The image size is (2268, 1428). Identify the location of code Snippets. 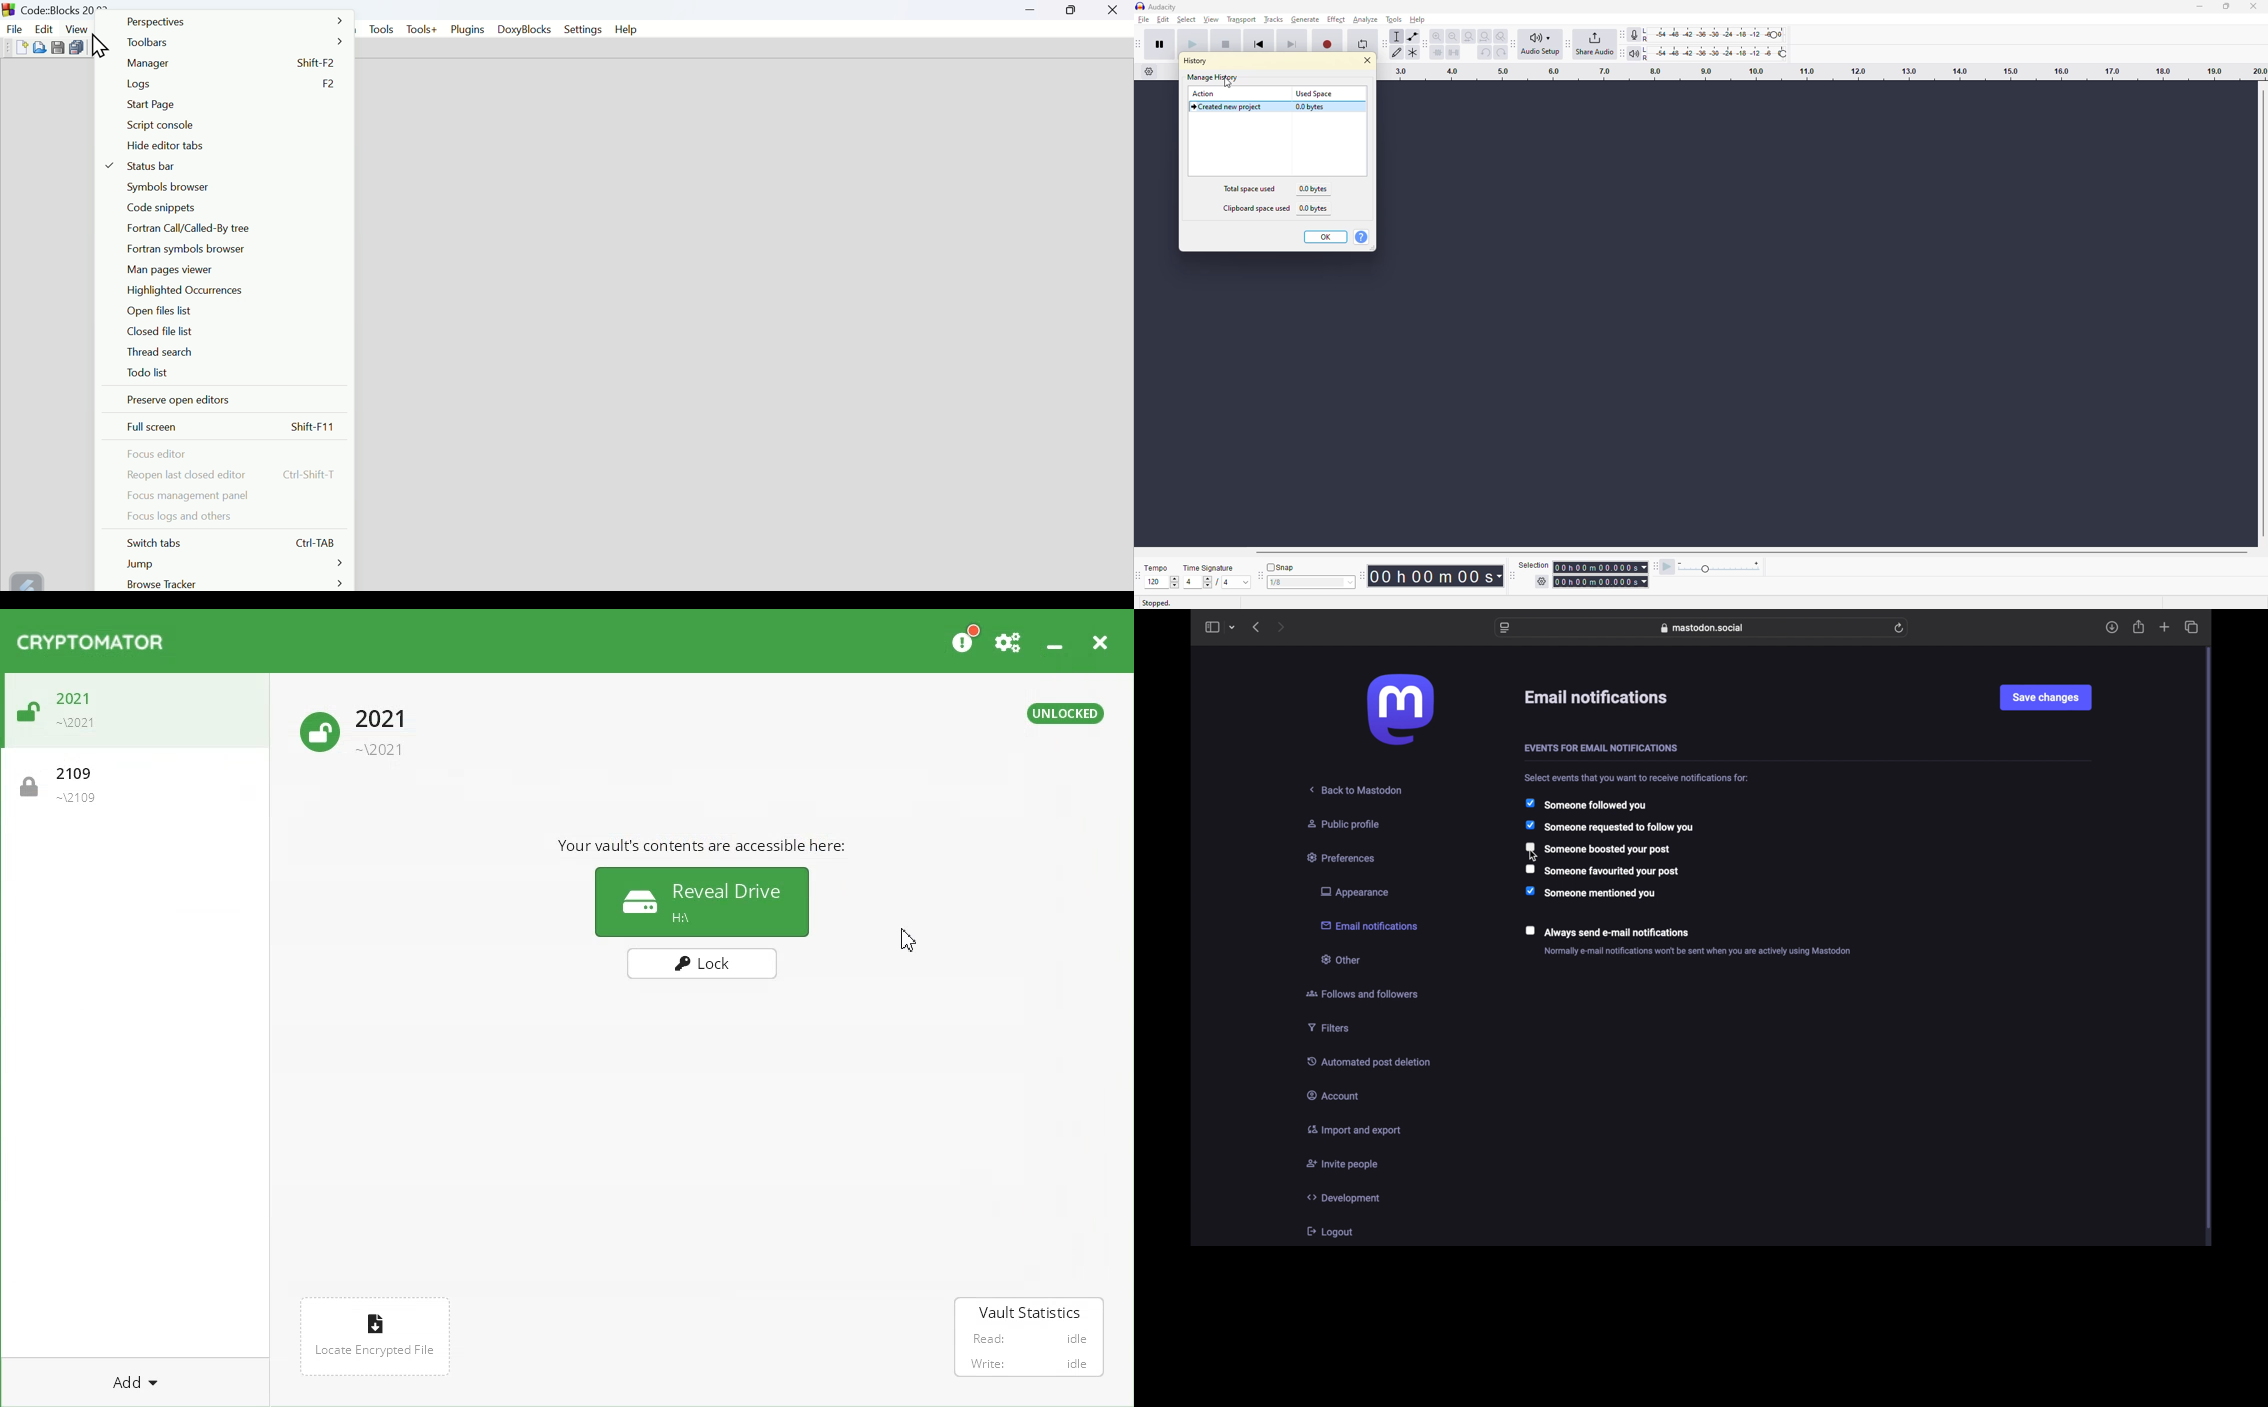
(165, 207).